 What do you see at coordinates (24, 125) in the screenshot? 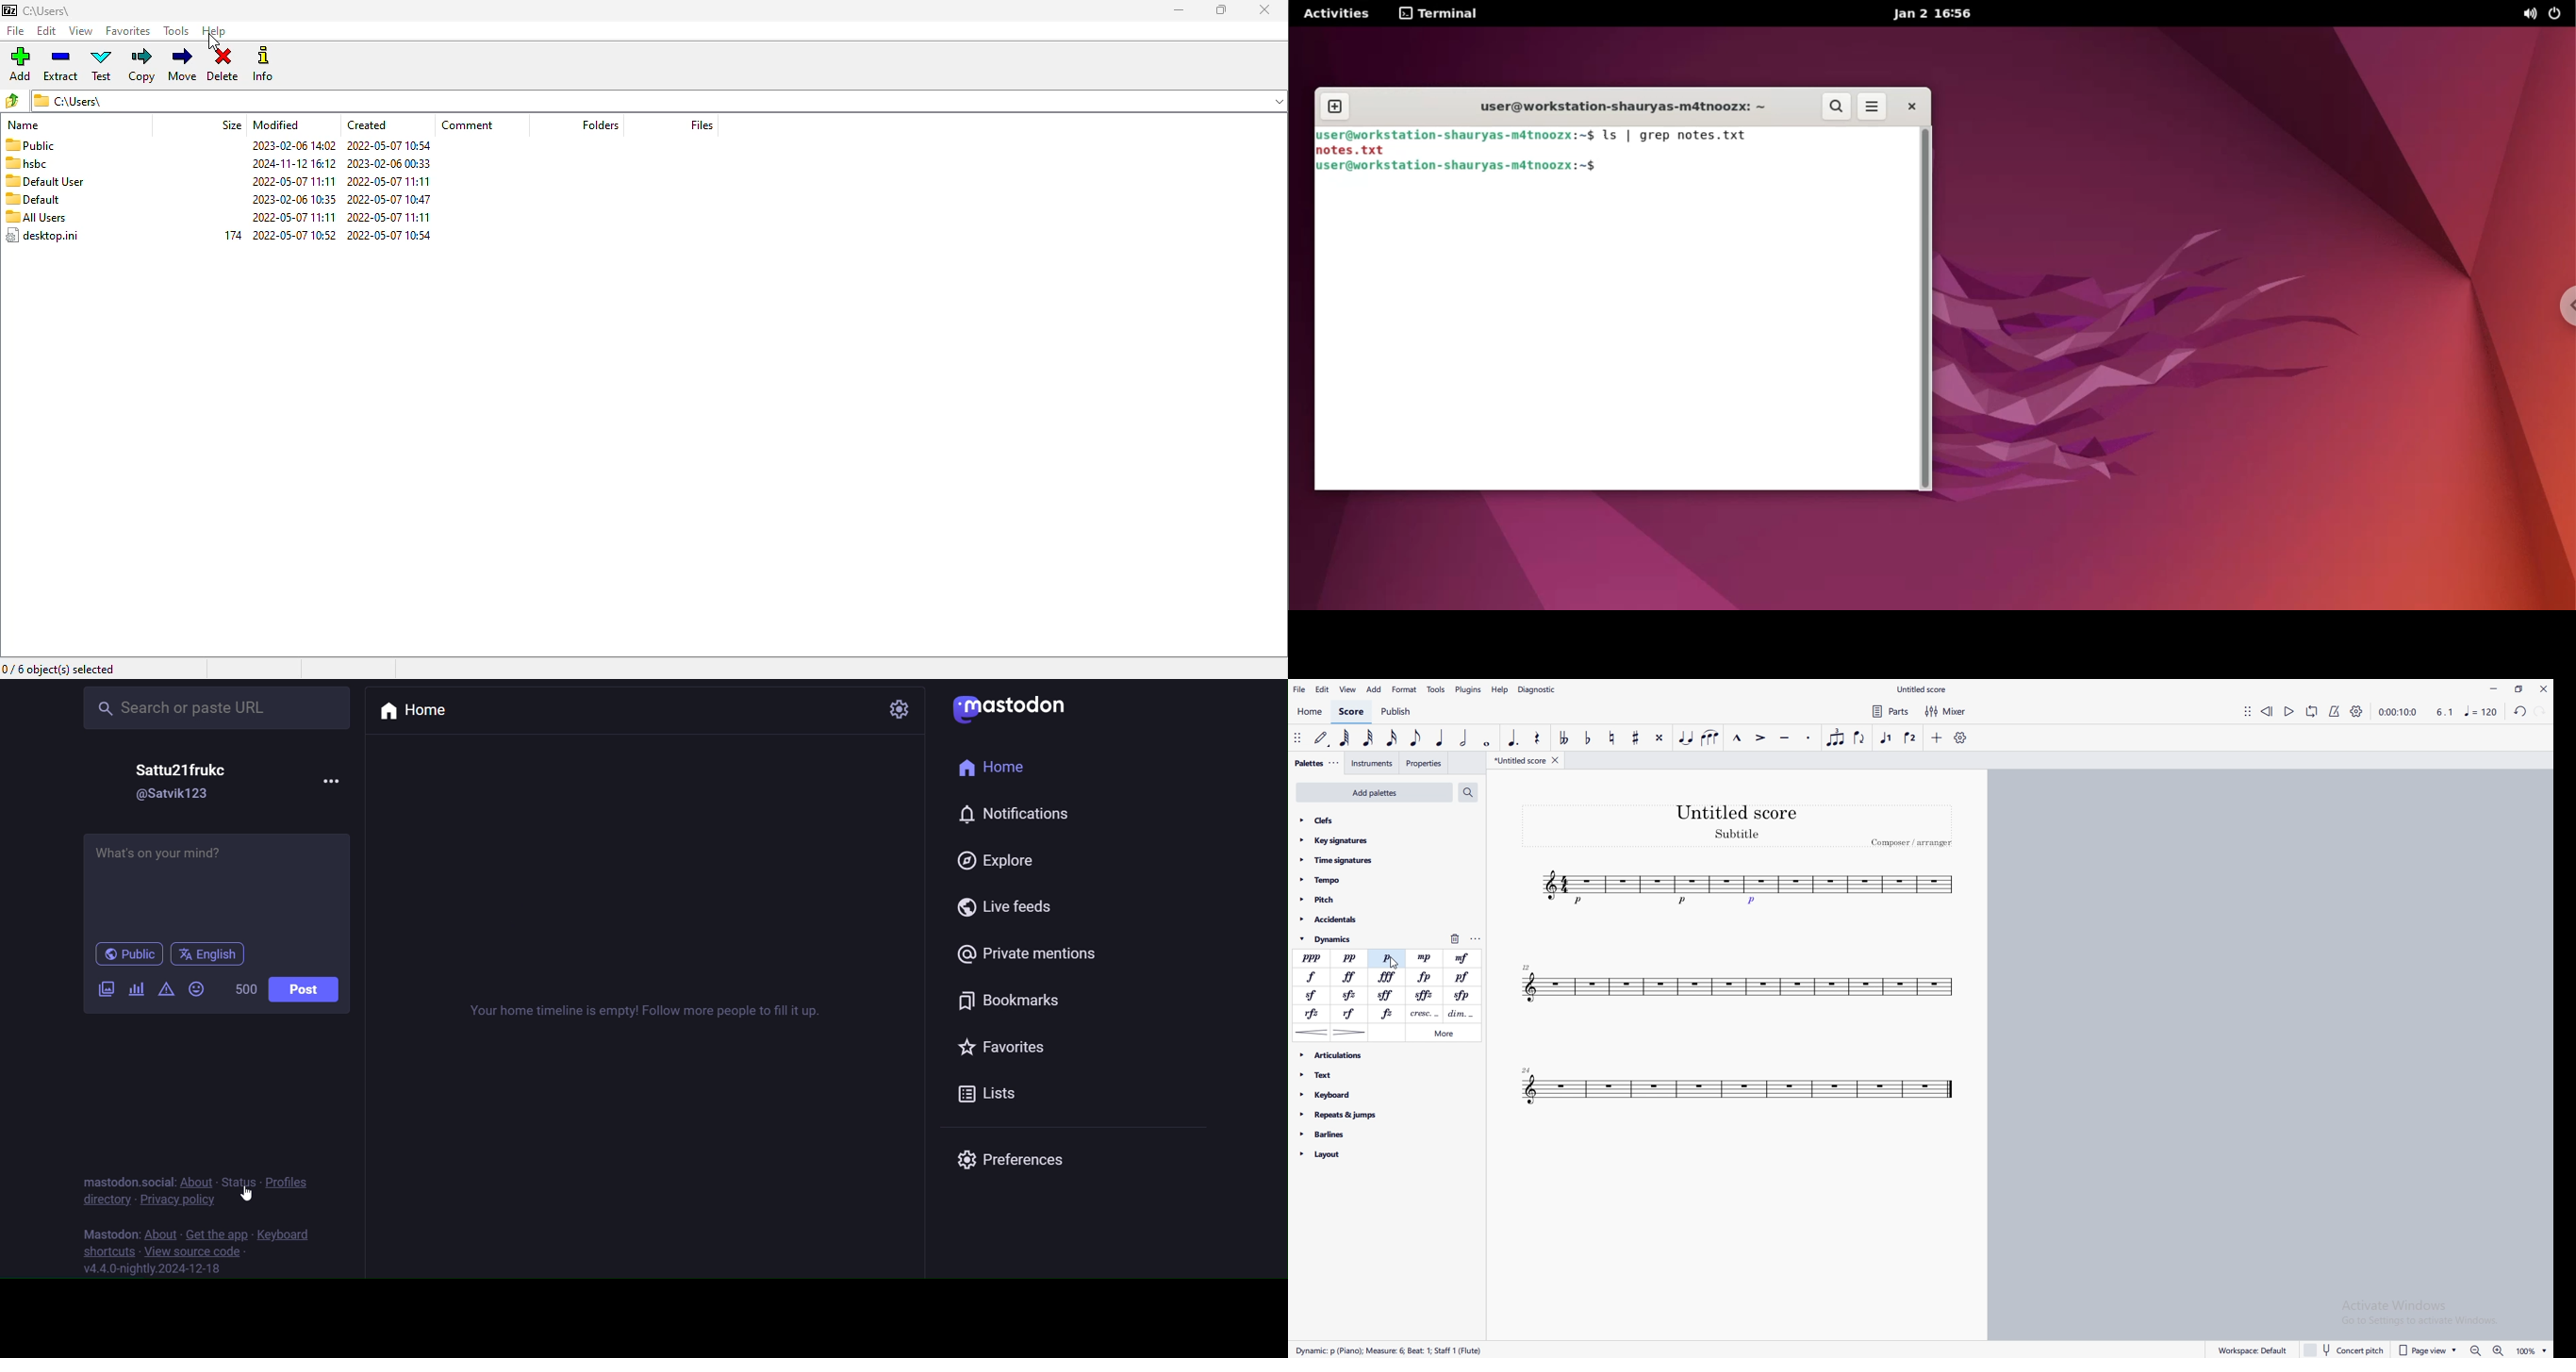
I see `name` at bounding box center [24, 125].